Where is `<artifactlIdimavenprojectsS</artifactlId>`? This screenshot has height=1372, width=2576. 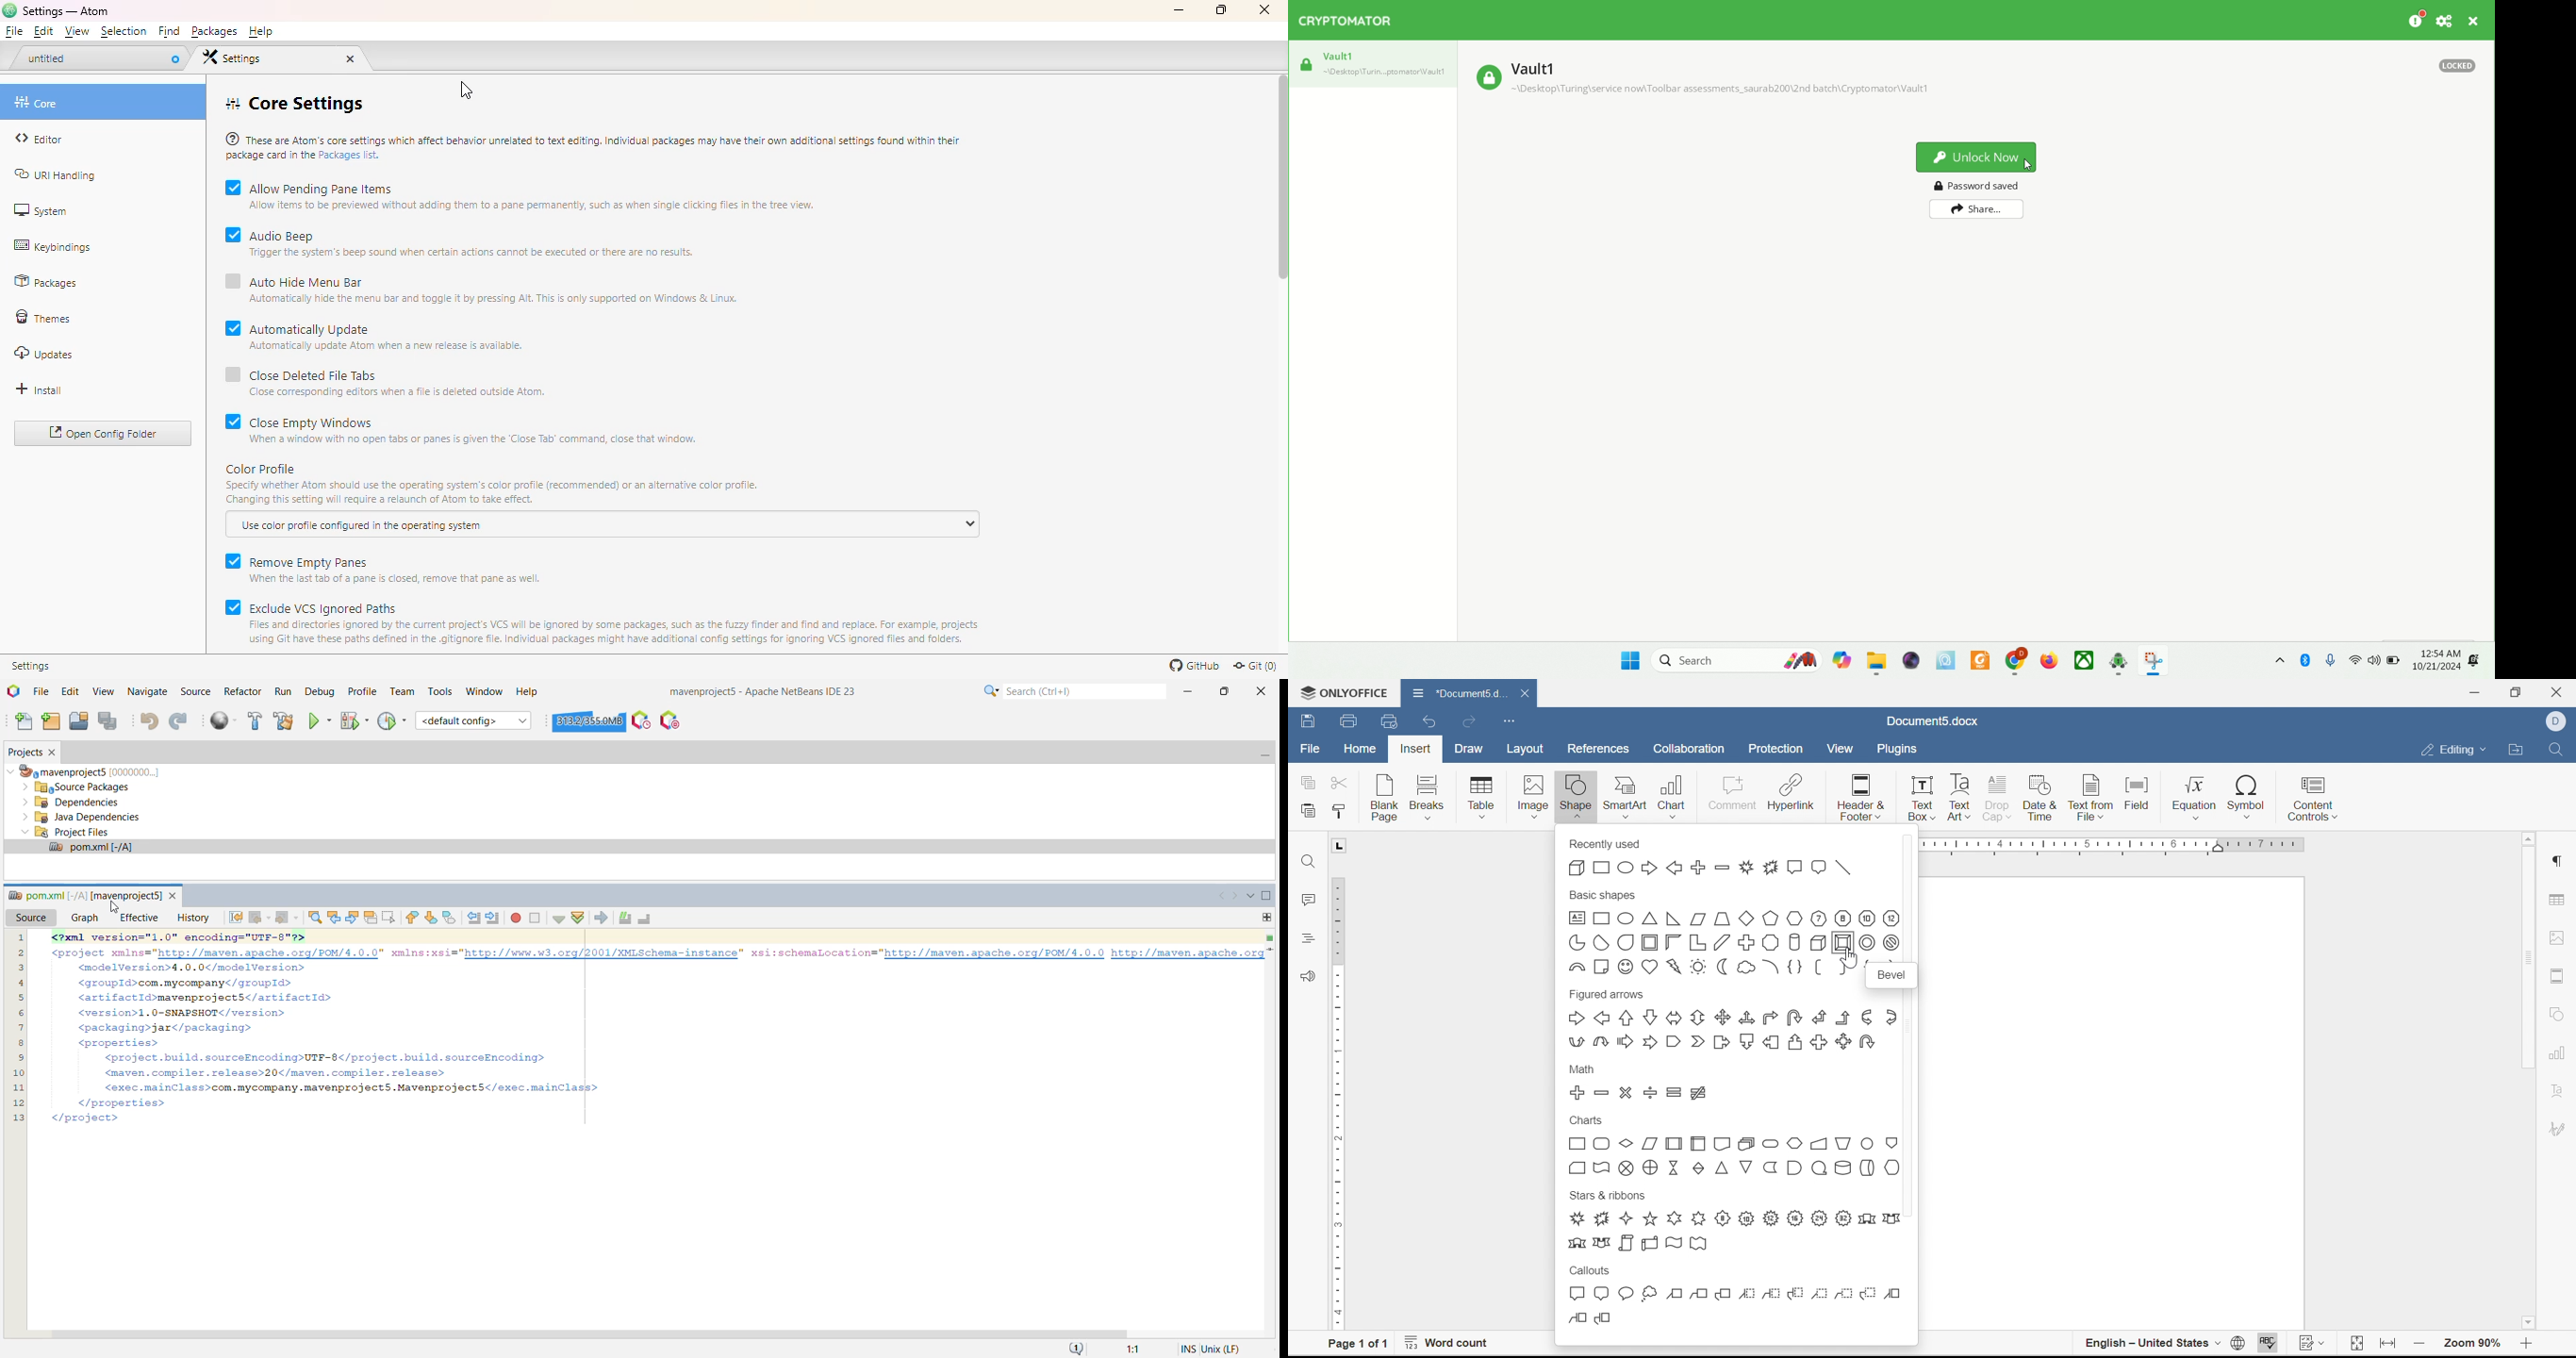
<artifactlIdimavenprojectsS</artifactlId> is located at coordinates (211, 998).